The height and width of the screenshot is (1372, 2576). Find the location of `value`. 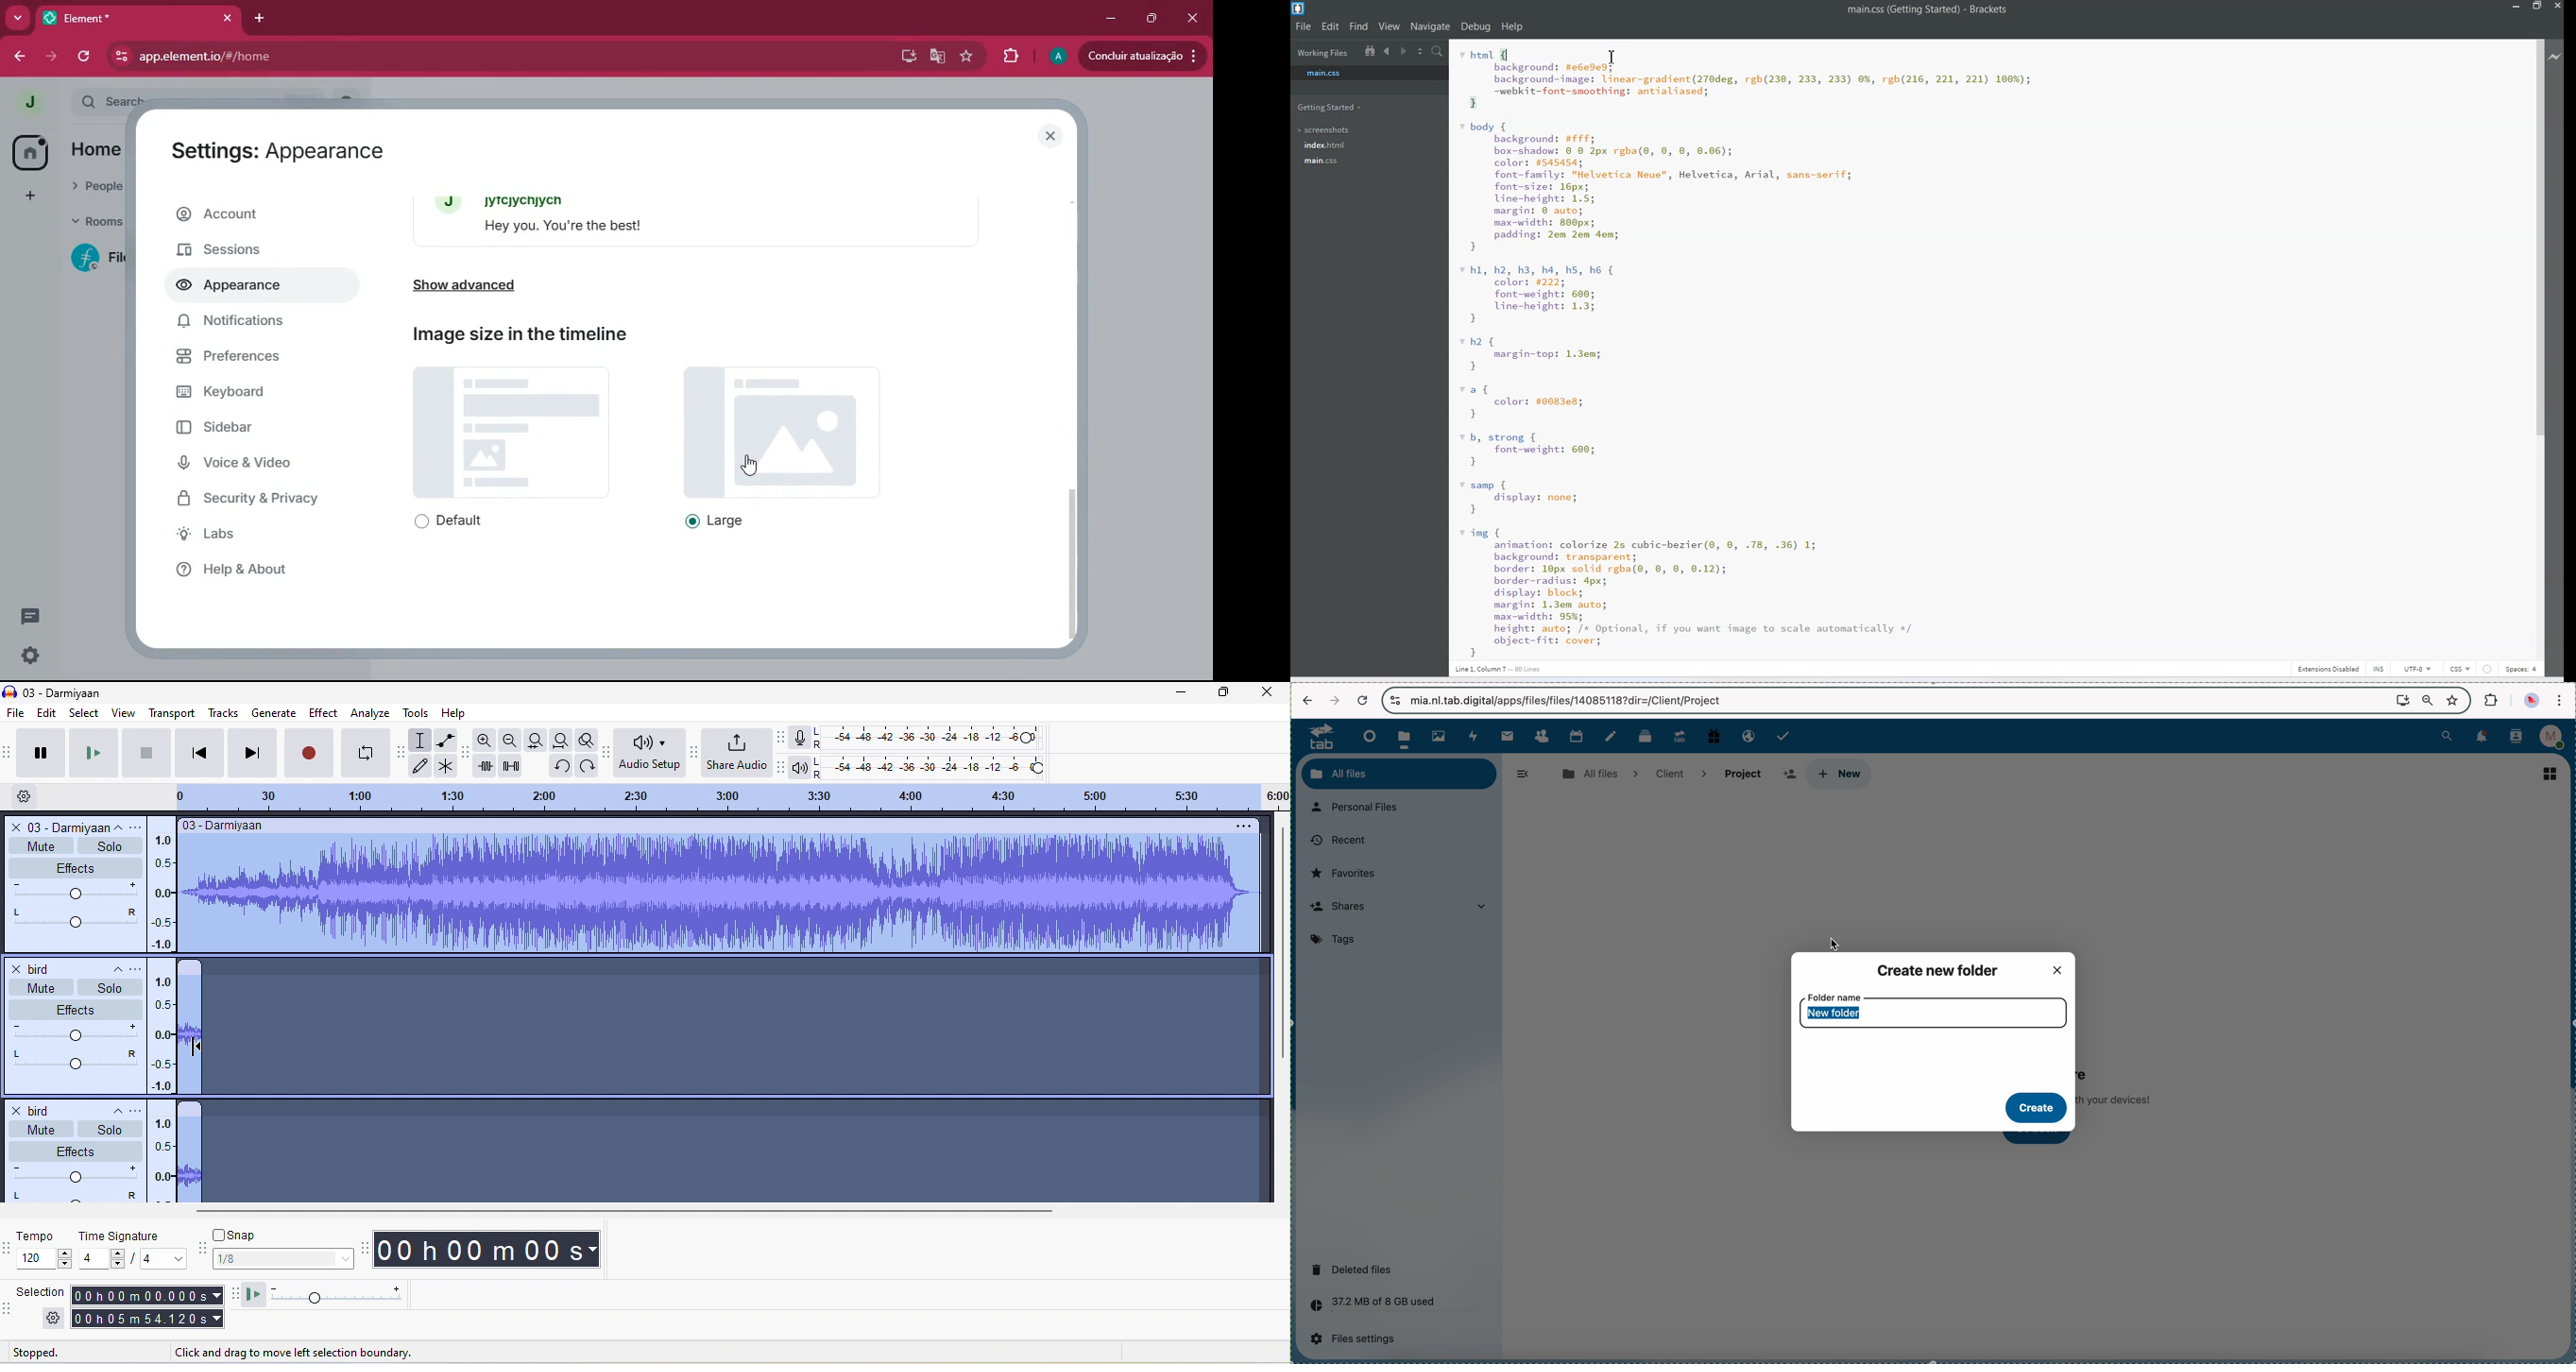

value is located at coordinates (103, 1260).